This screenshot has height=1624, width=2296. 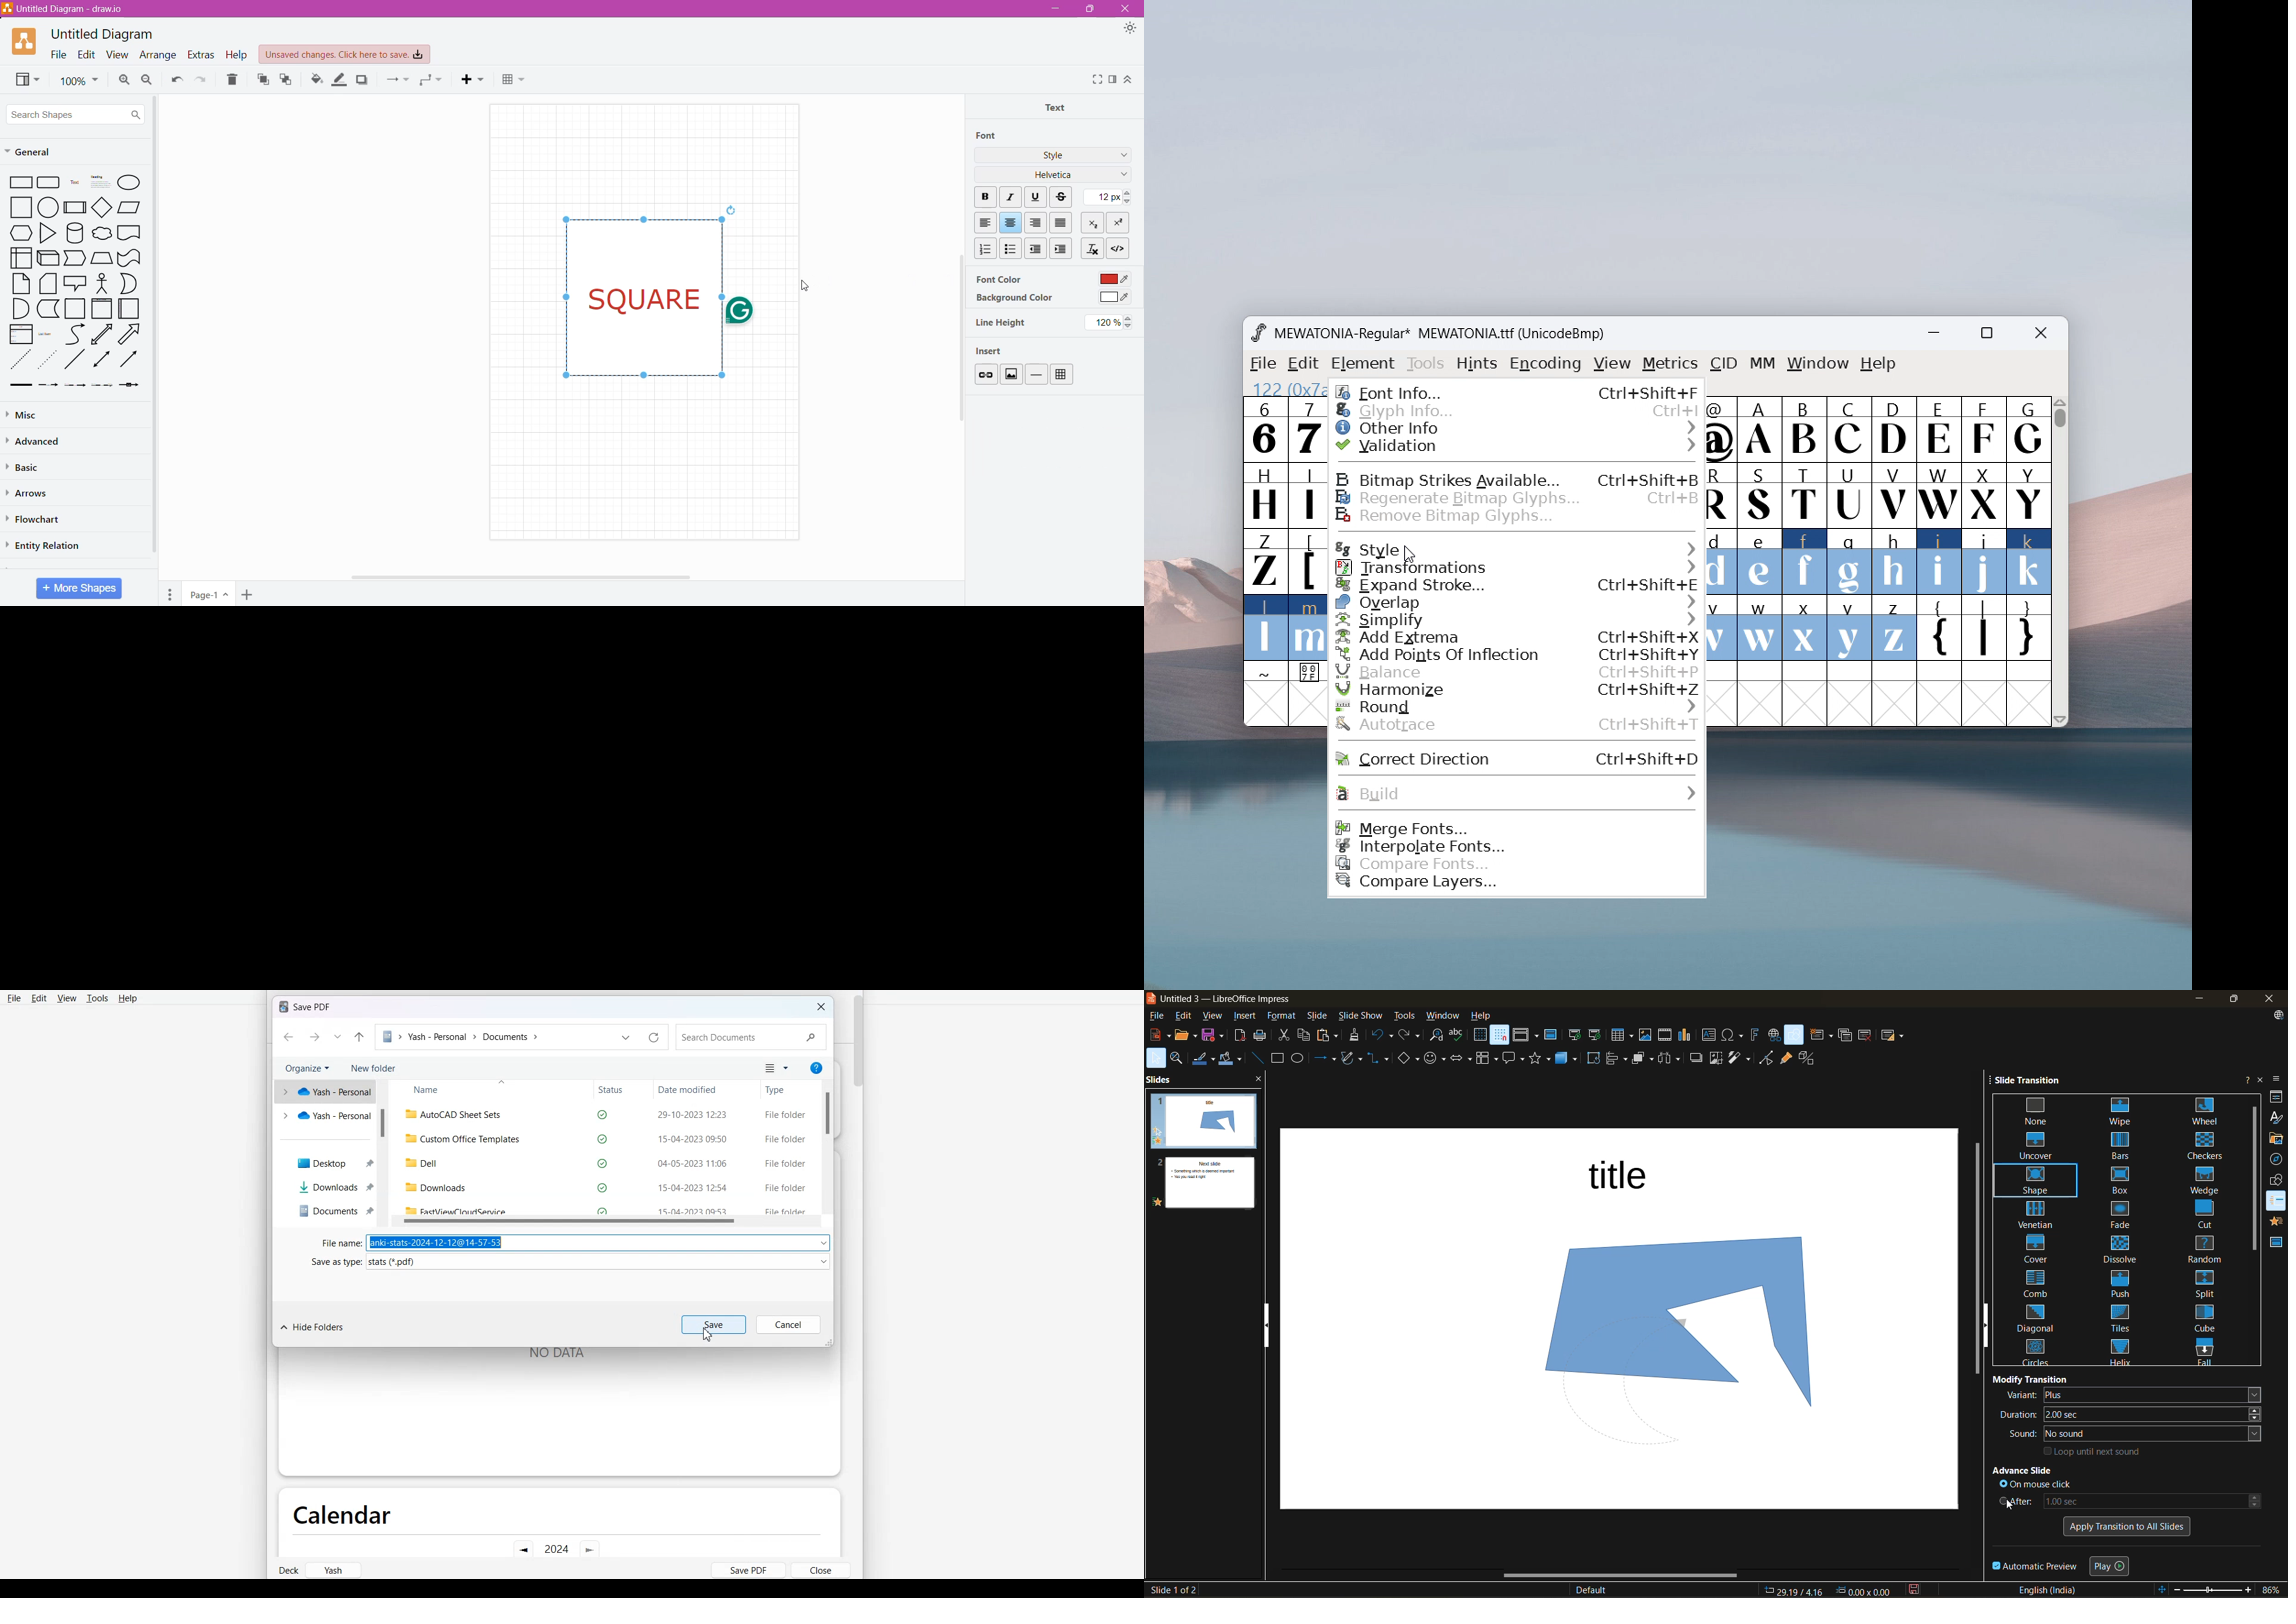 What do you see at coordinates (1938, 495) in the screenshot?
I see `W` at bounding box center [1938, 495].